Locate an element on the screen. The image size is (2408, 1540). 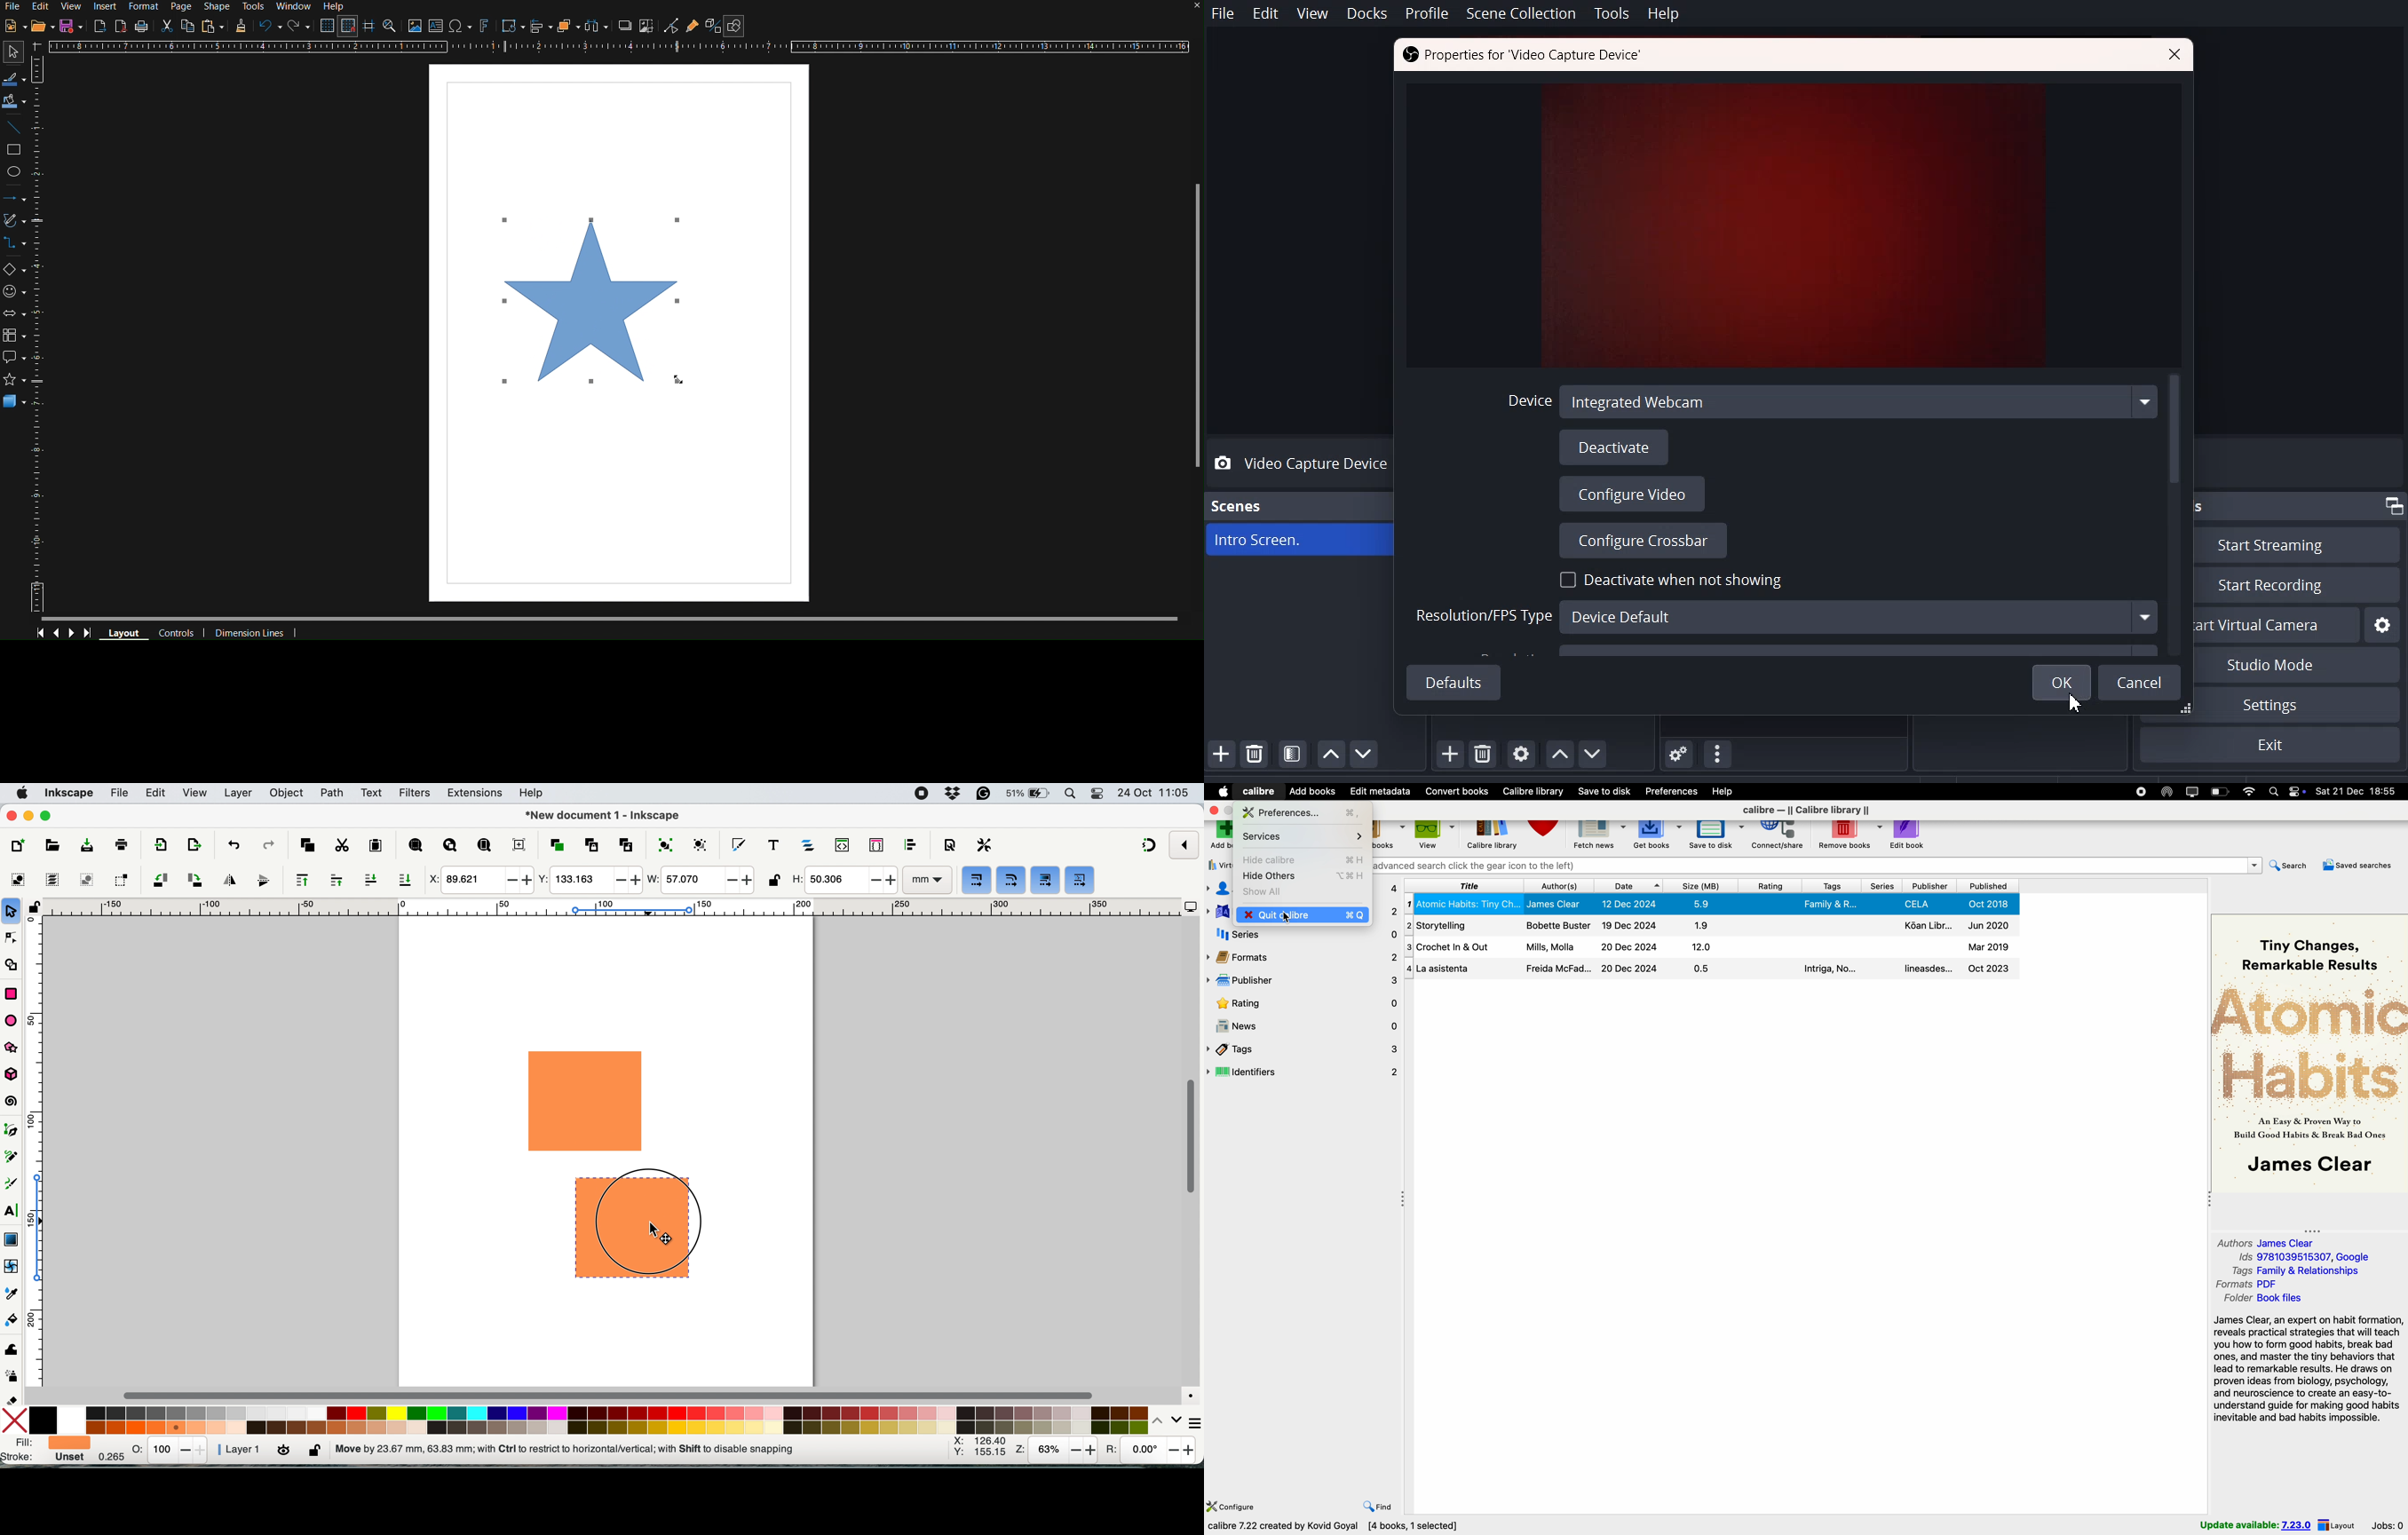
layer 1 is located at coordinates (240, 1450).